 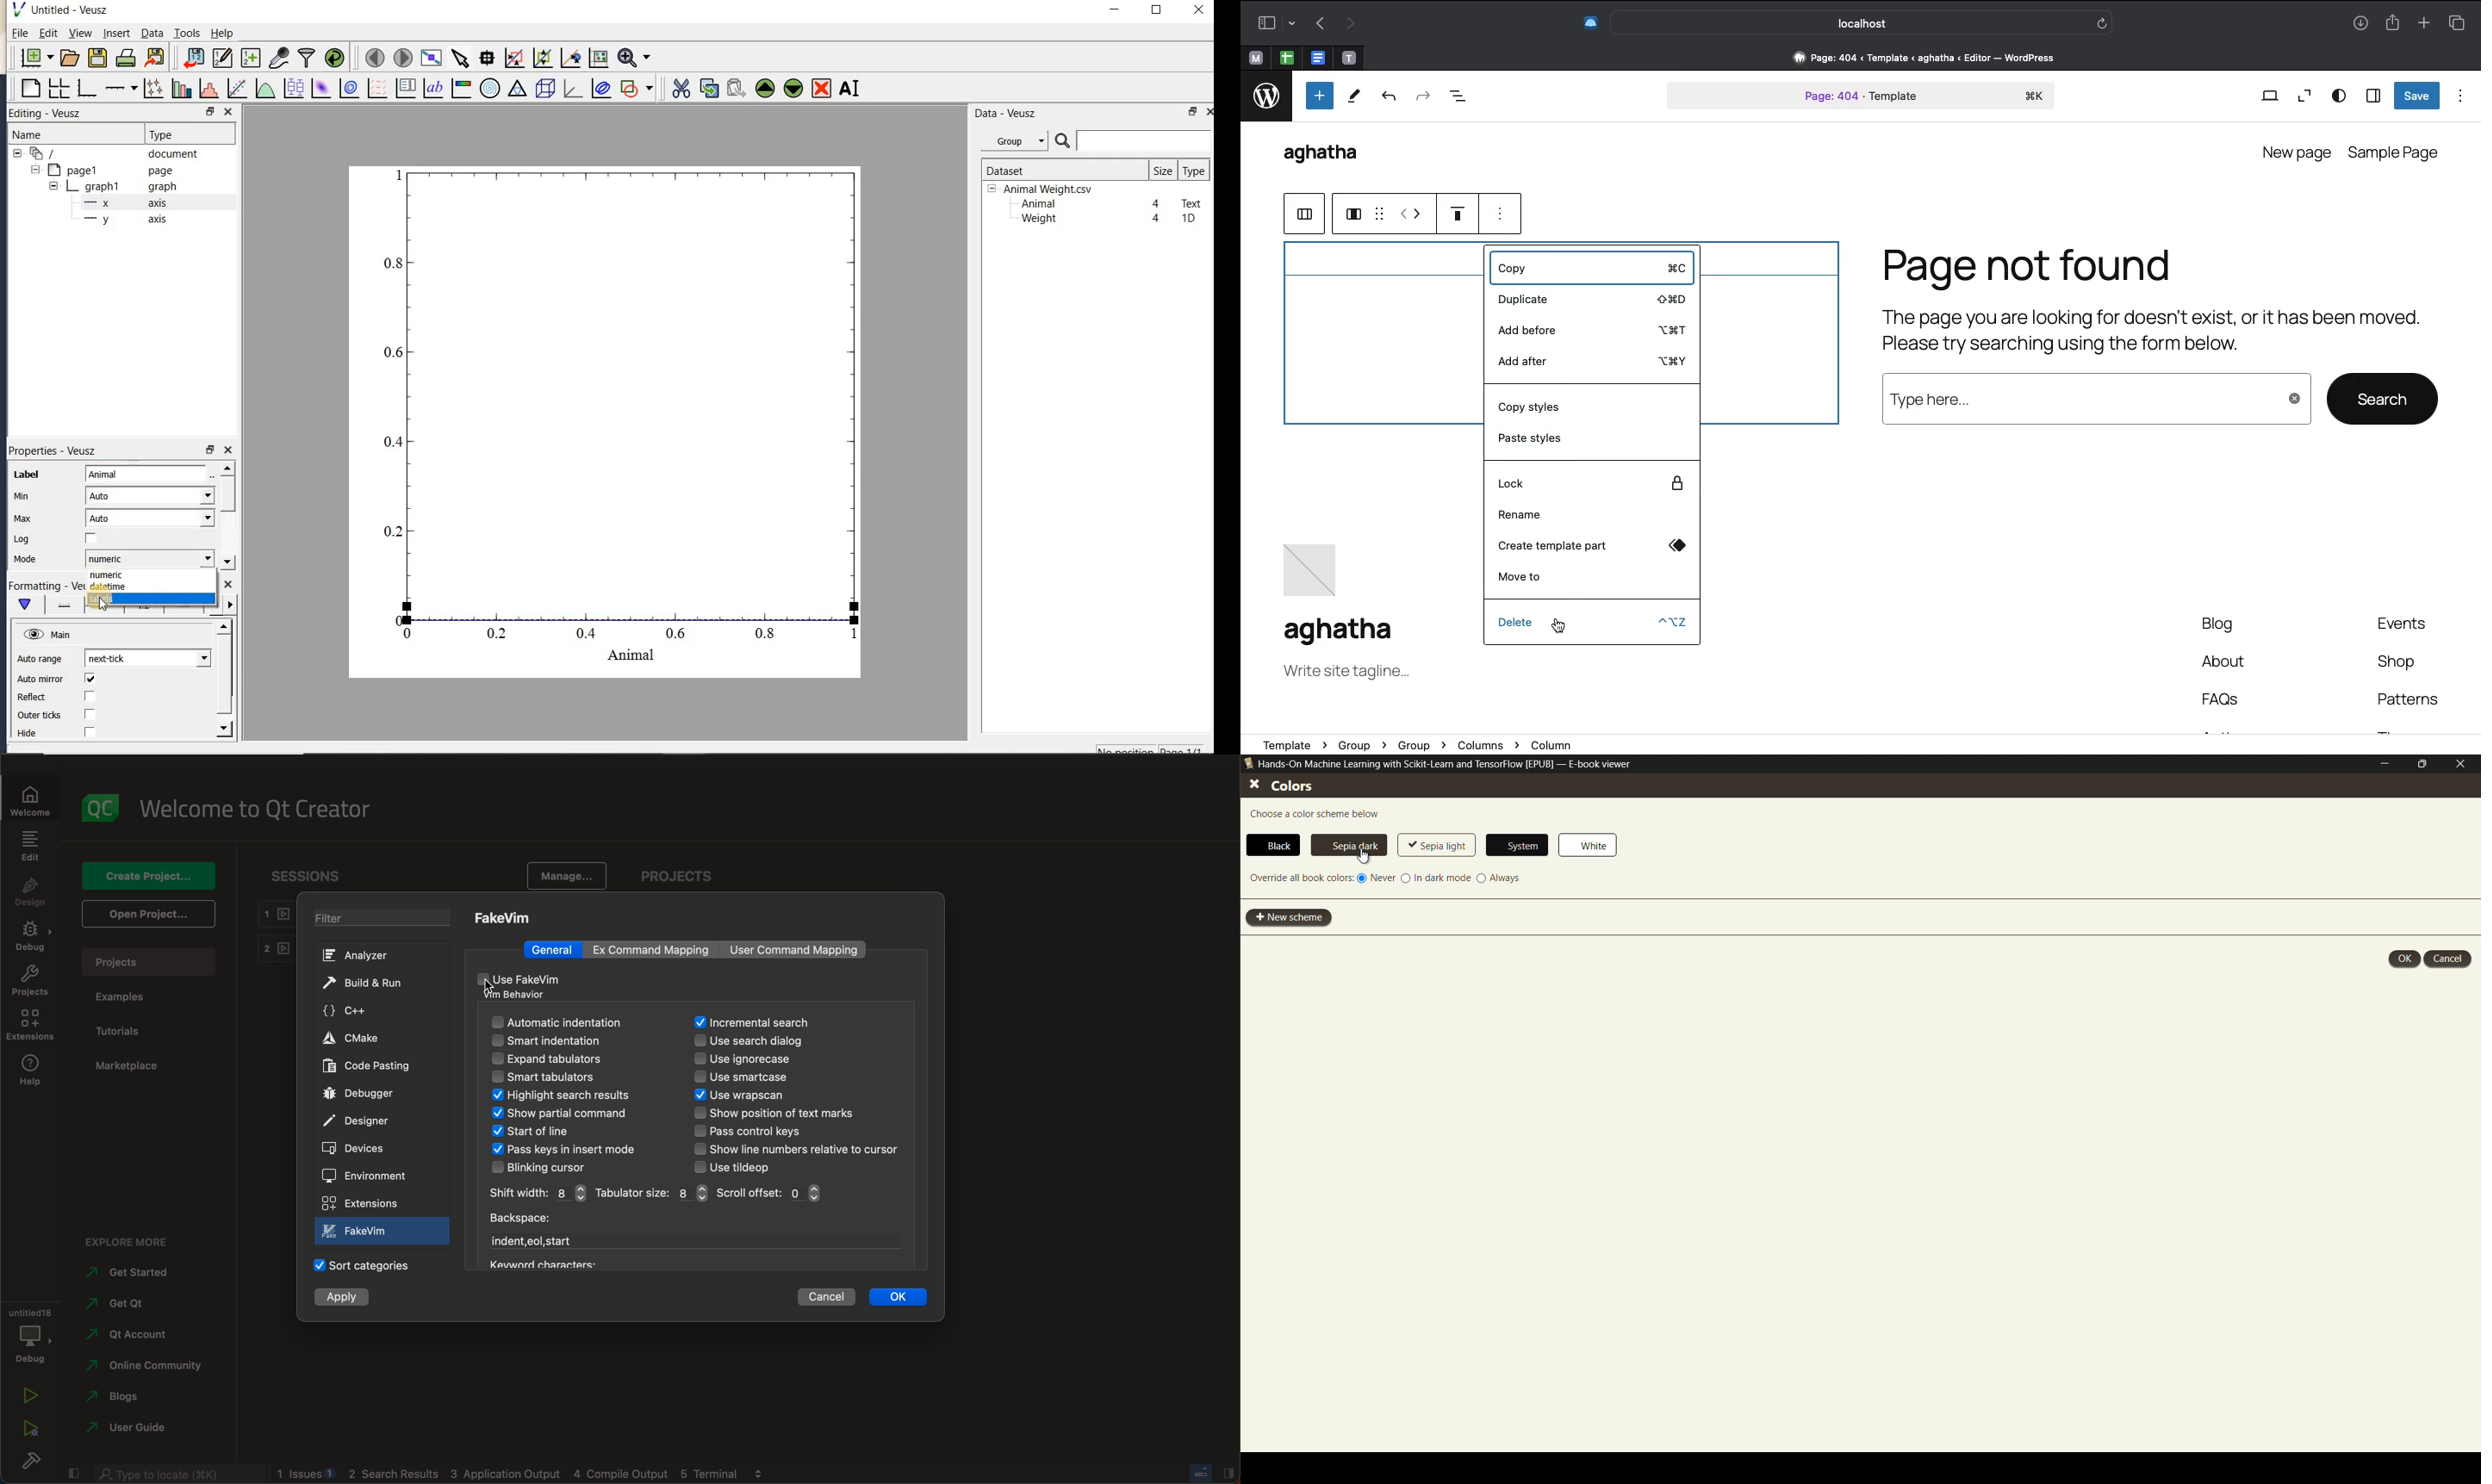 What do you see at coordinates (1915, 58) in the screenshot?
I see `Address` at bounding box center [1915, 58].